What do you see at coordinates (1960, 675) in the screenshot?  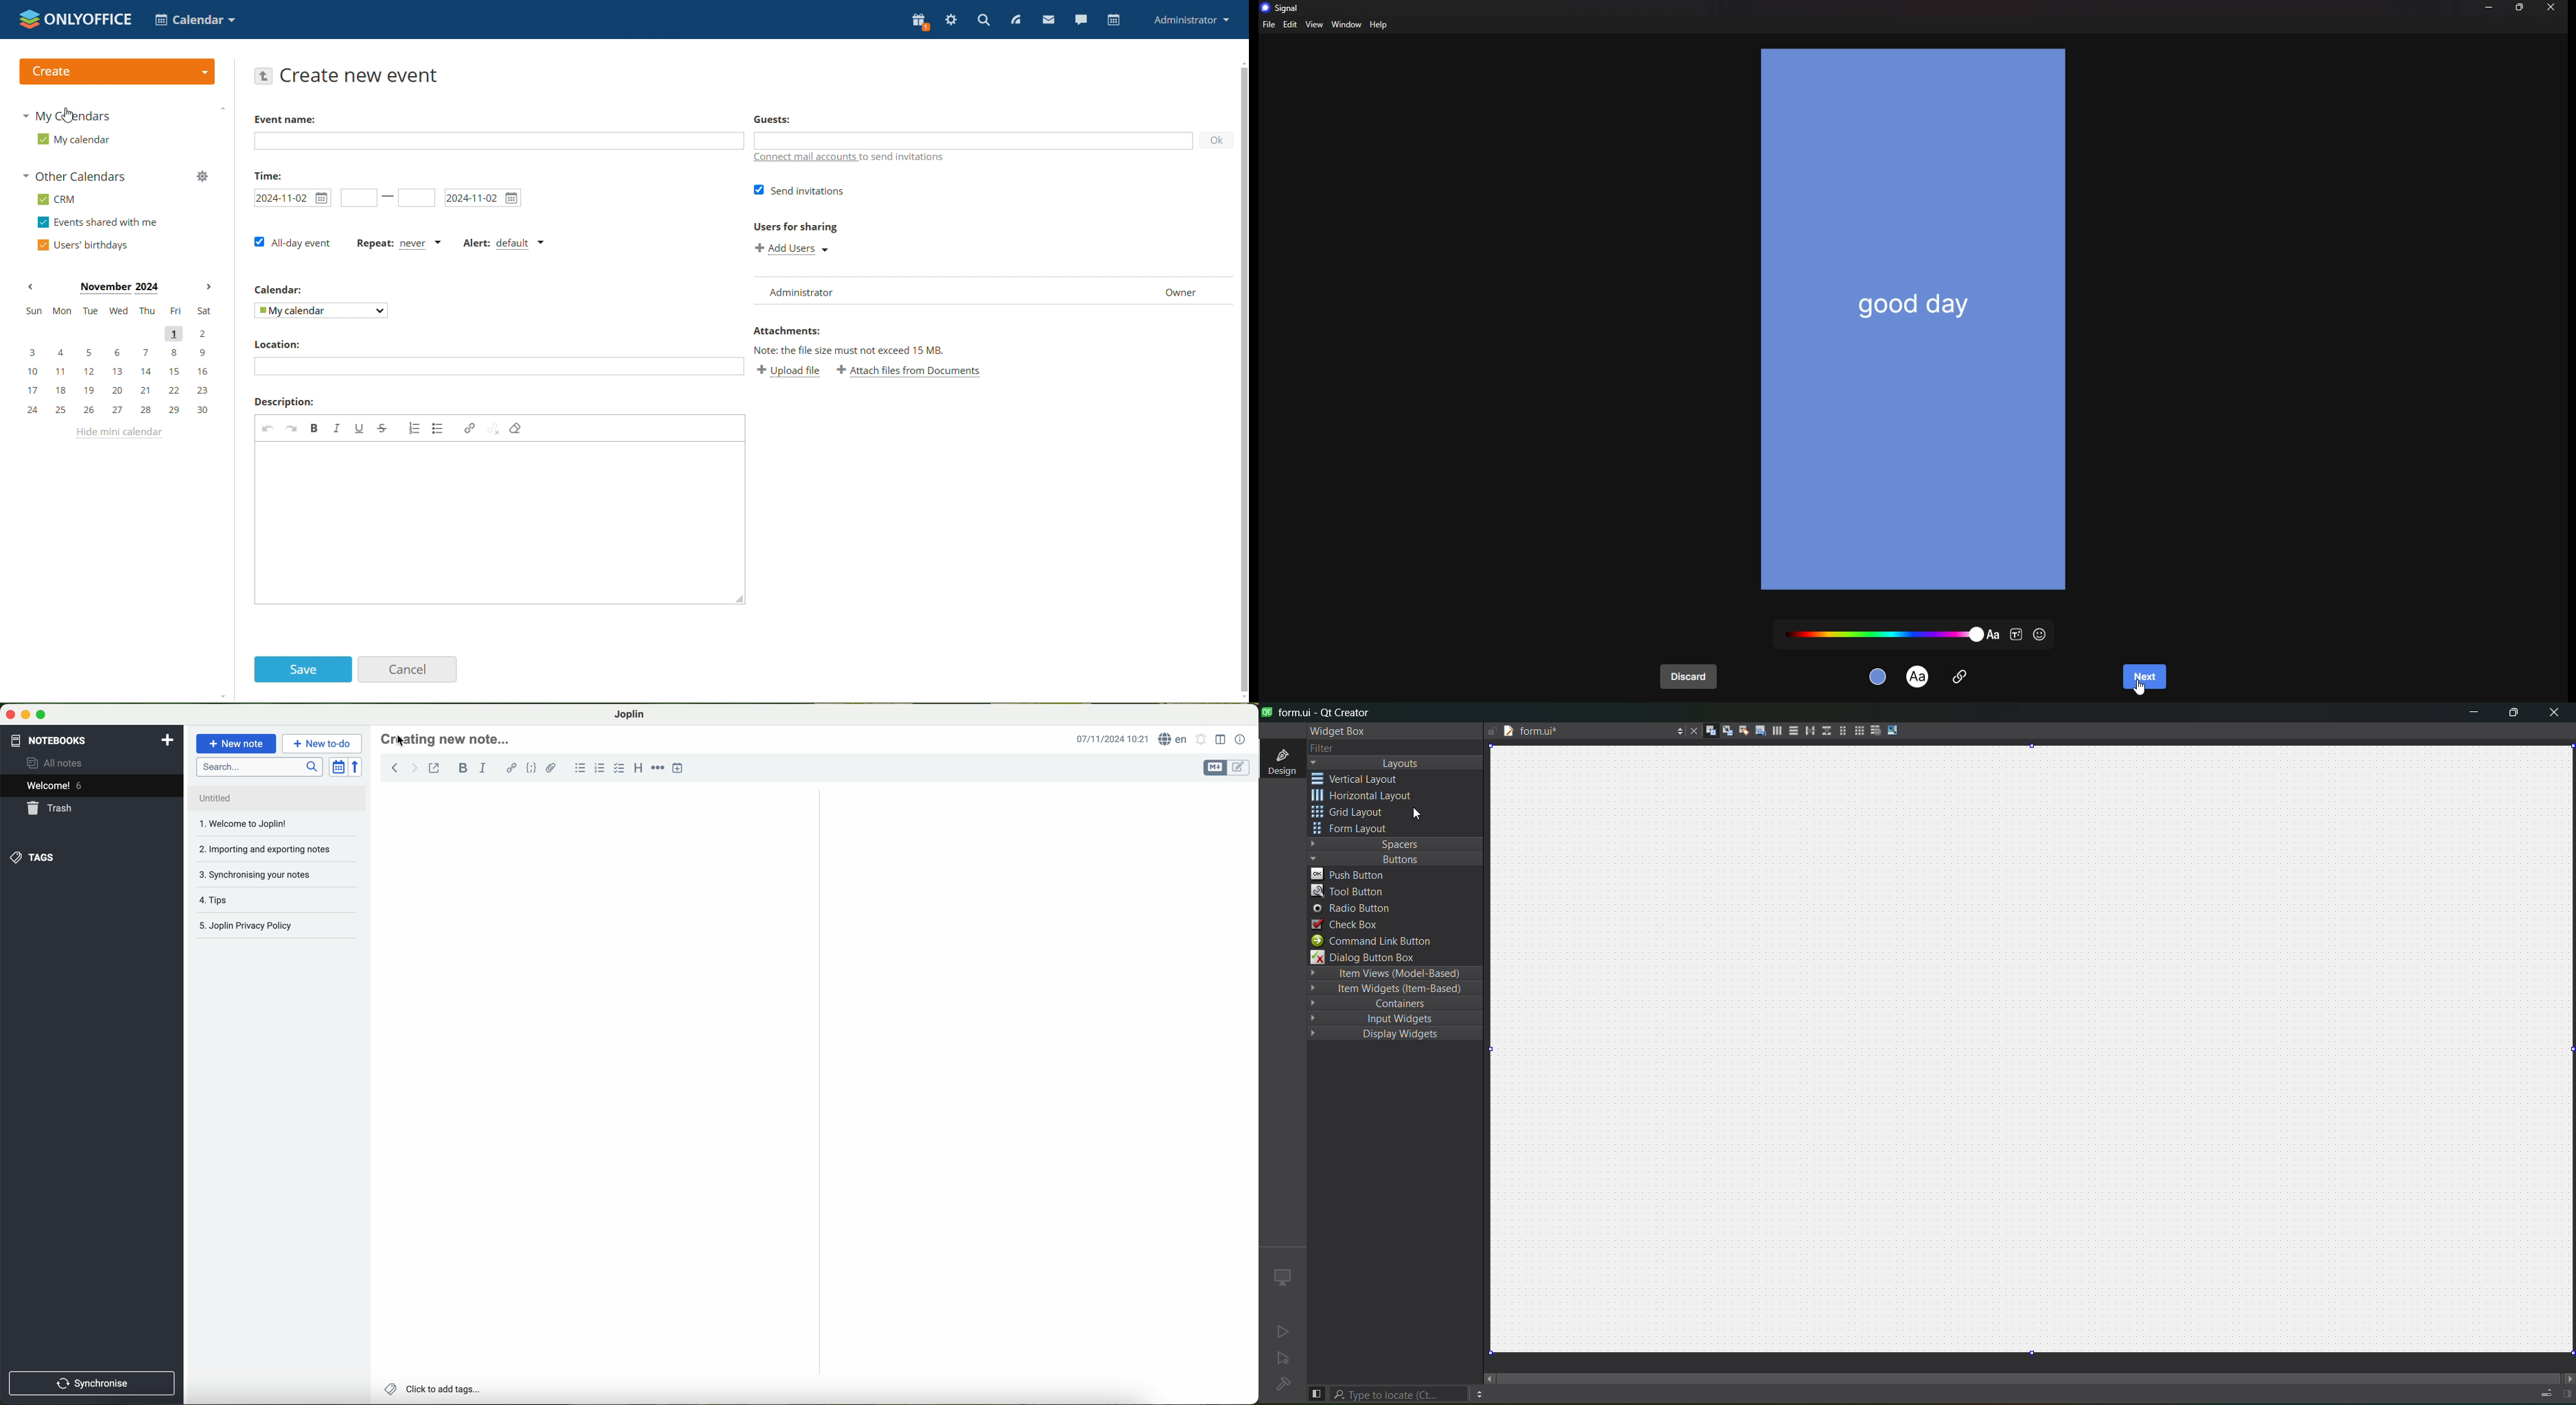 I see `attachment` at bounding box center [1960, 675].